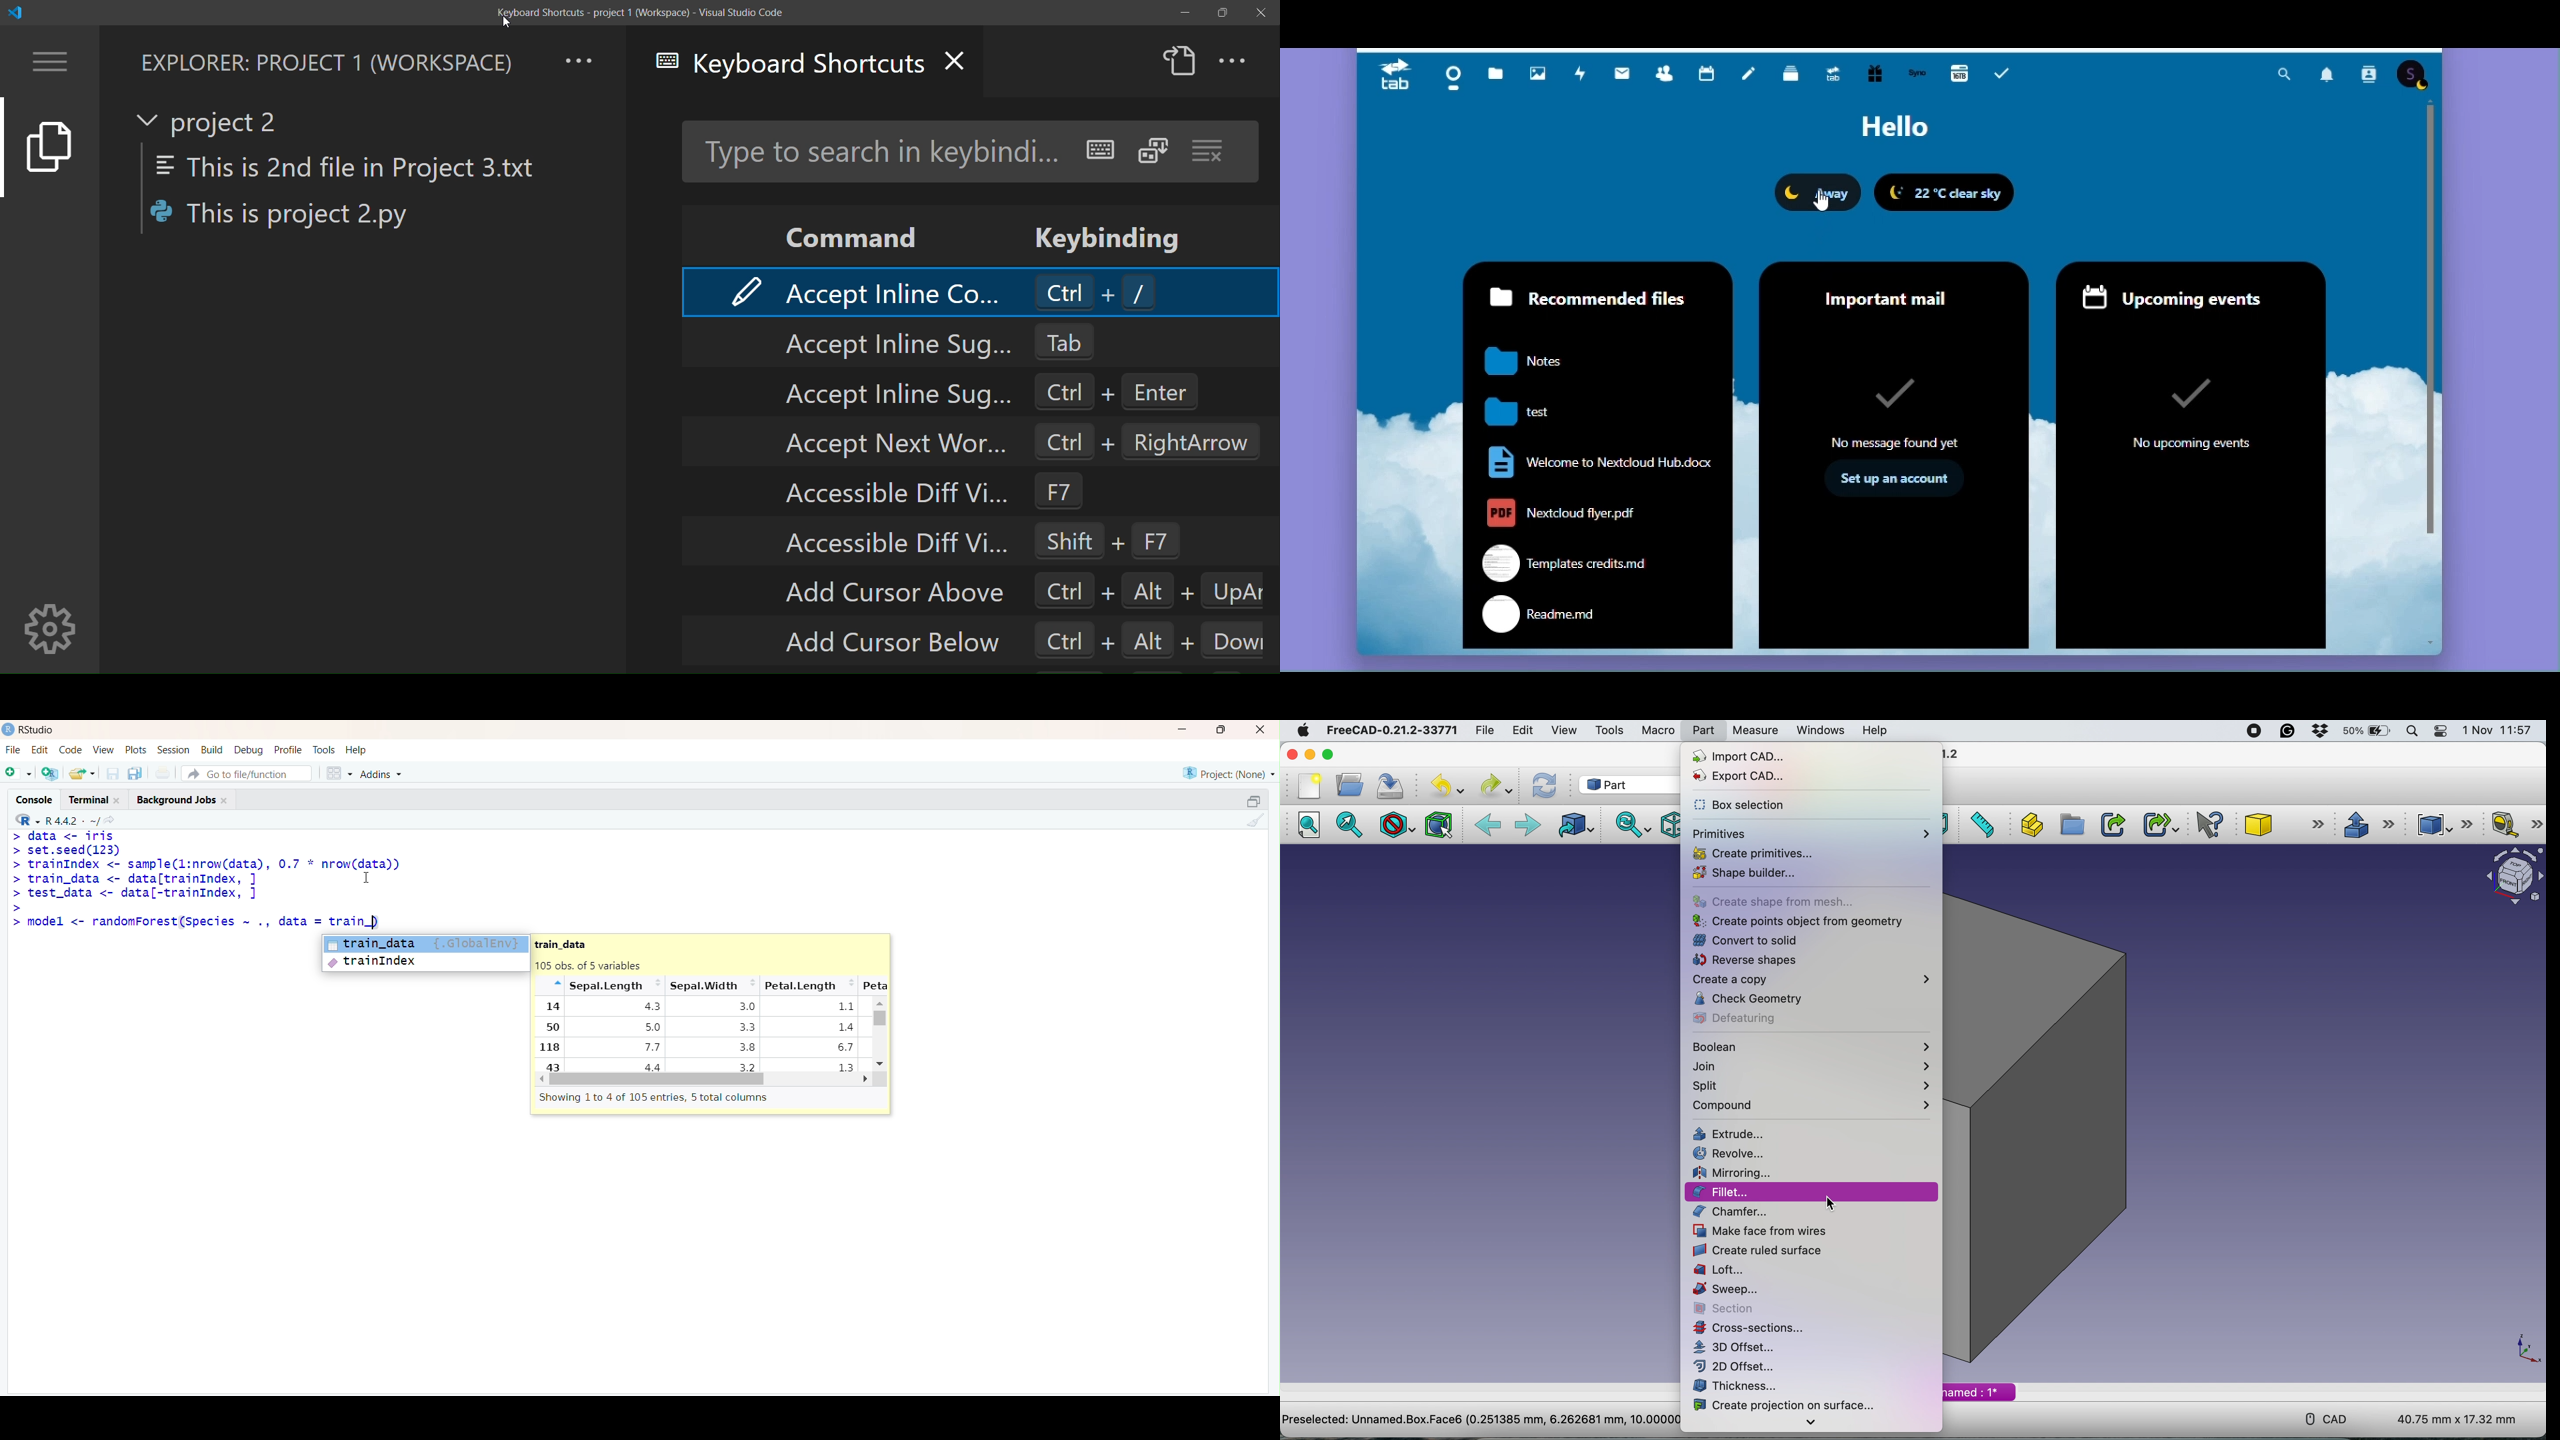  I want to click on Tools, so click(324, 749).